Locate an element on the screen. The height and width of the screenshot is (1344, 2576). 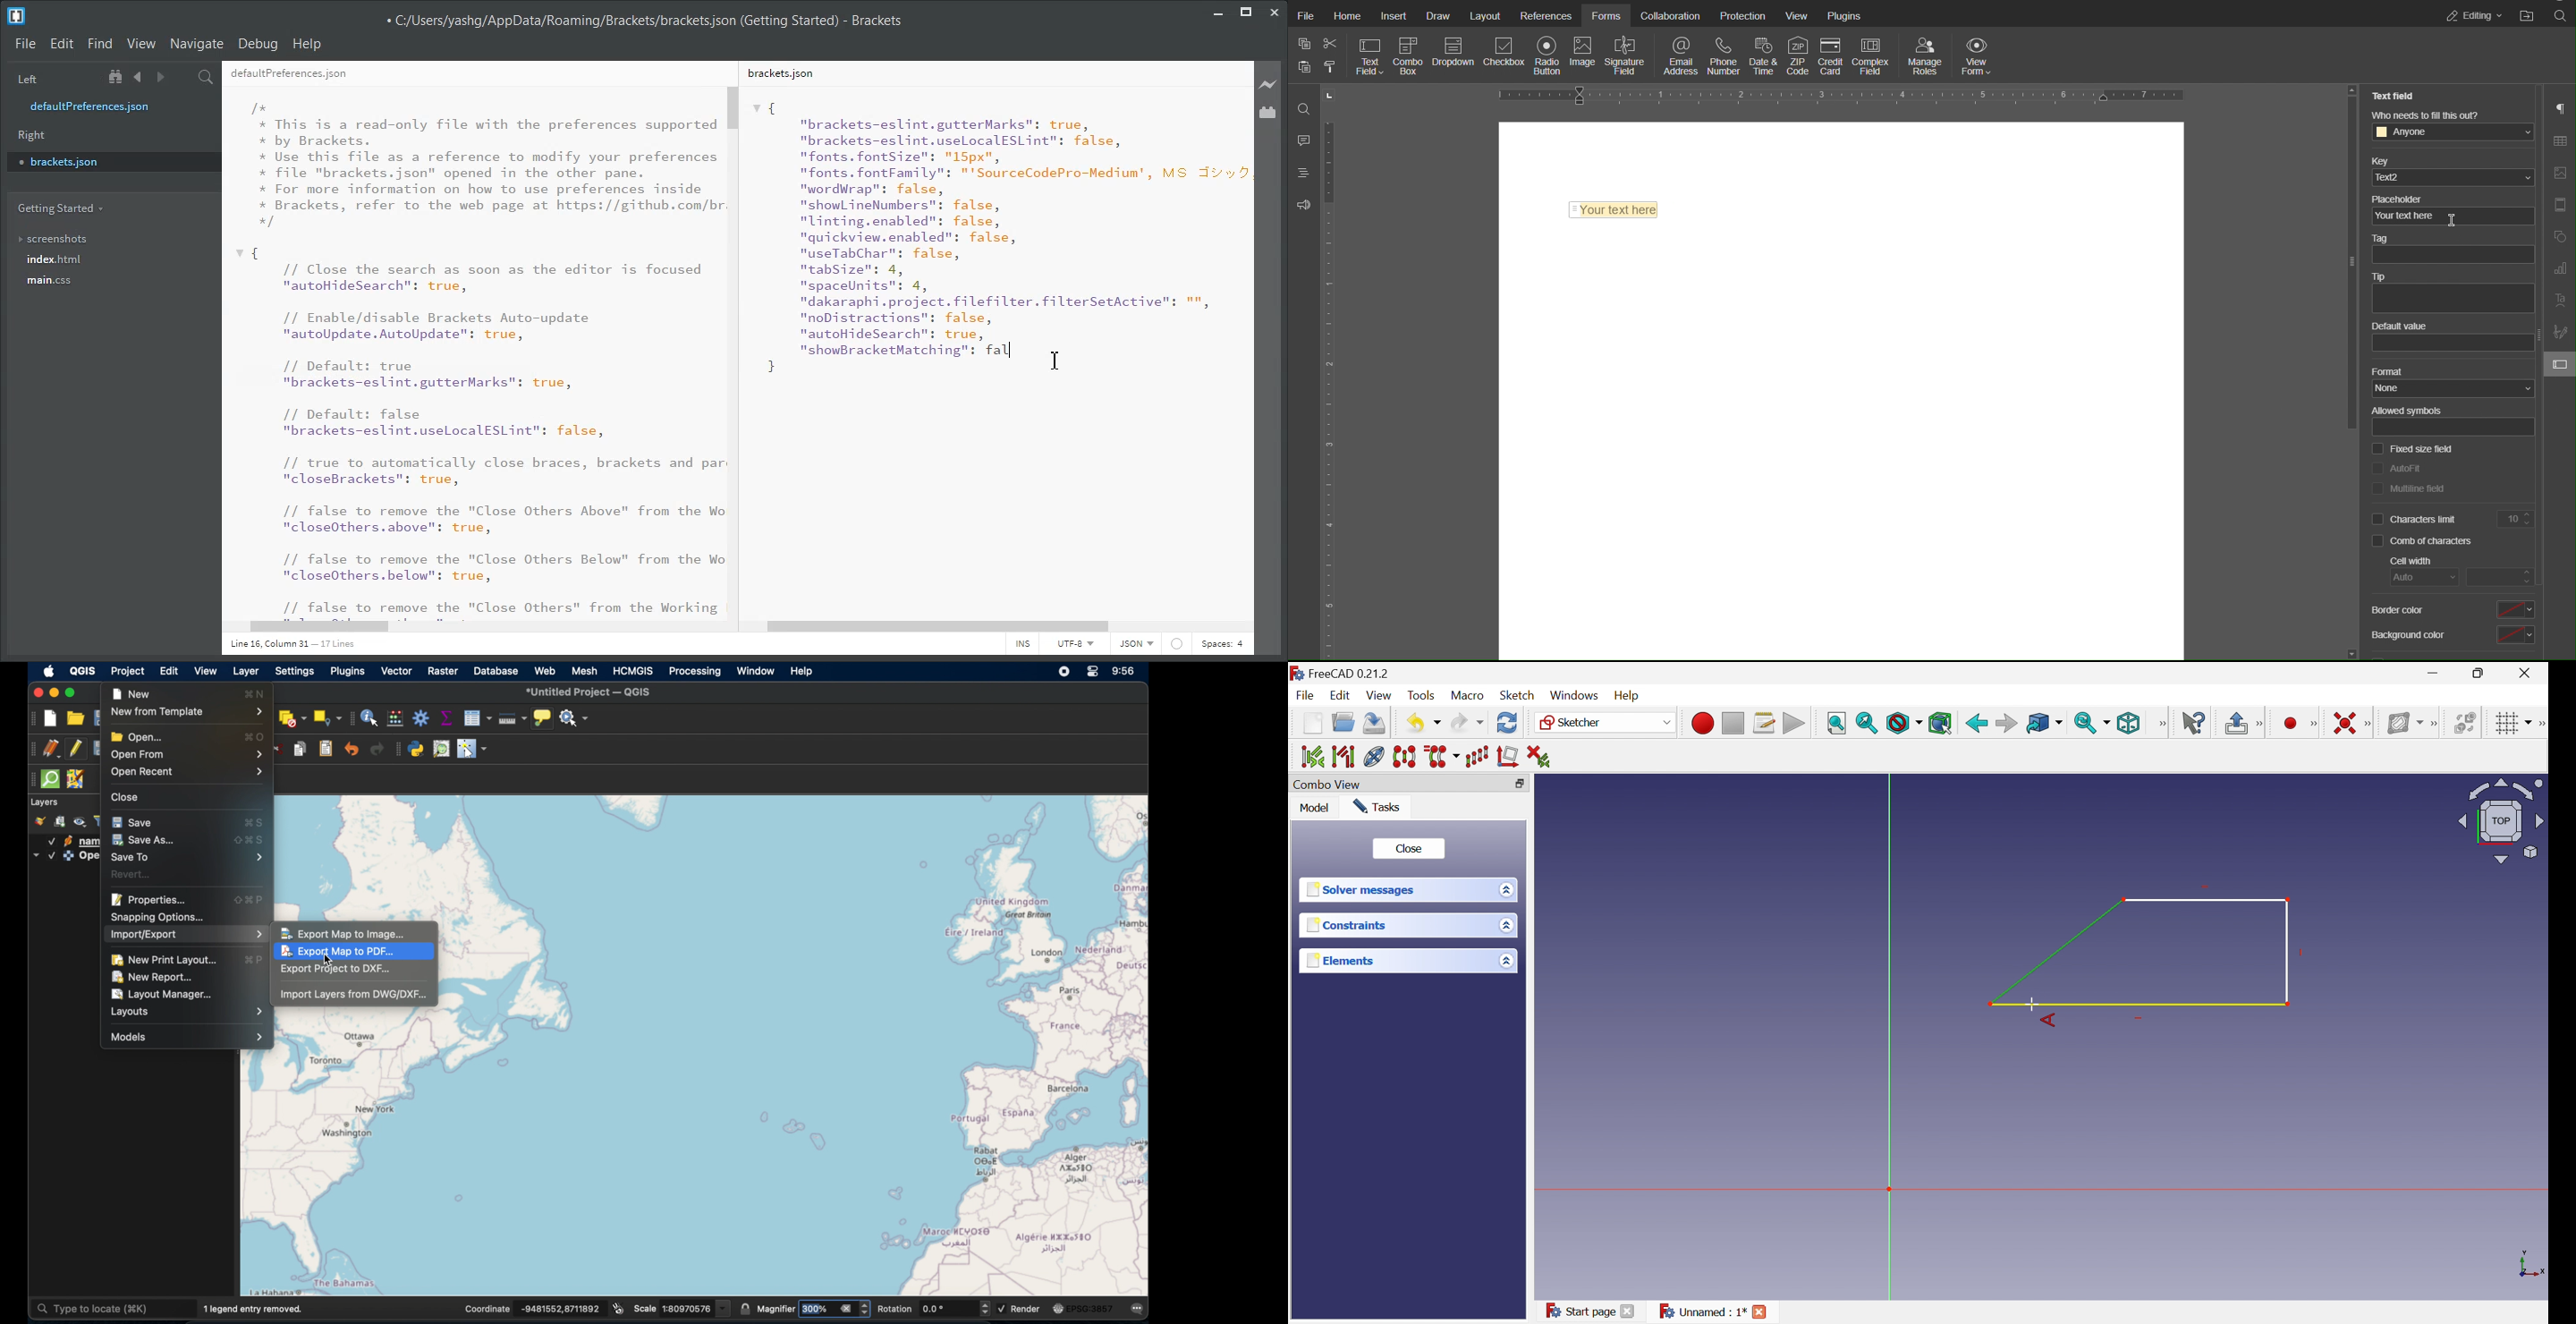
Getting Started is located at coordinates (59, 208).